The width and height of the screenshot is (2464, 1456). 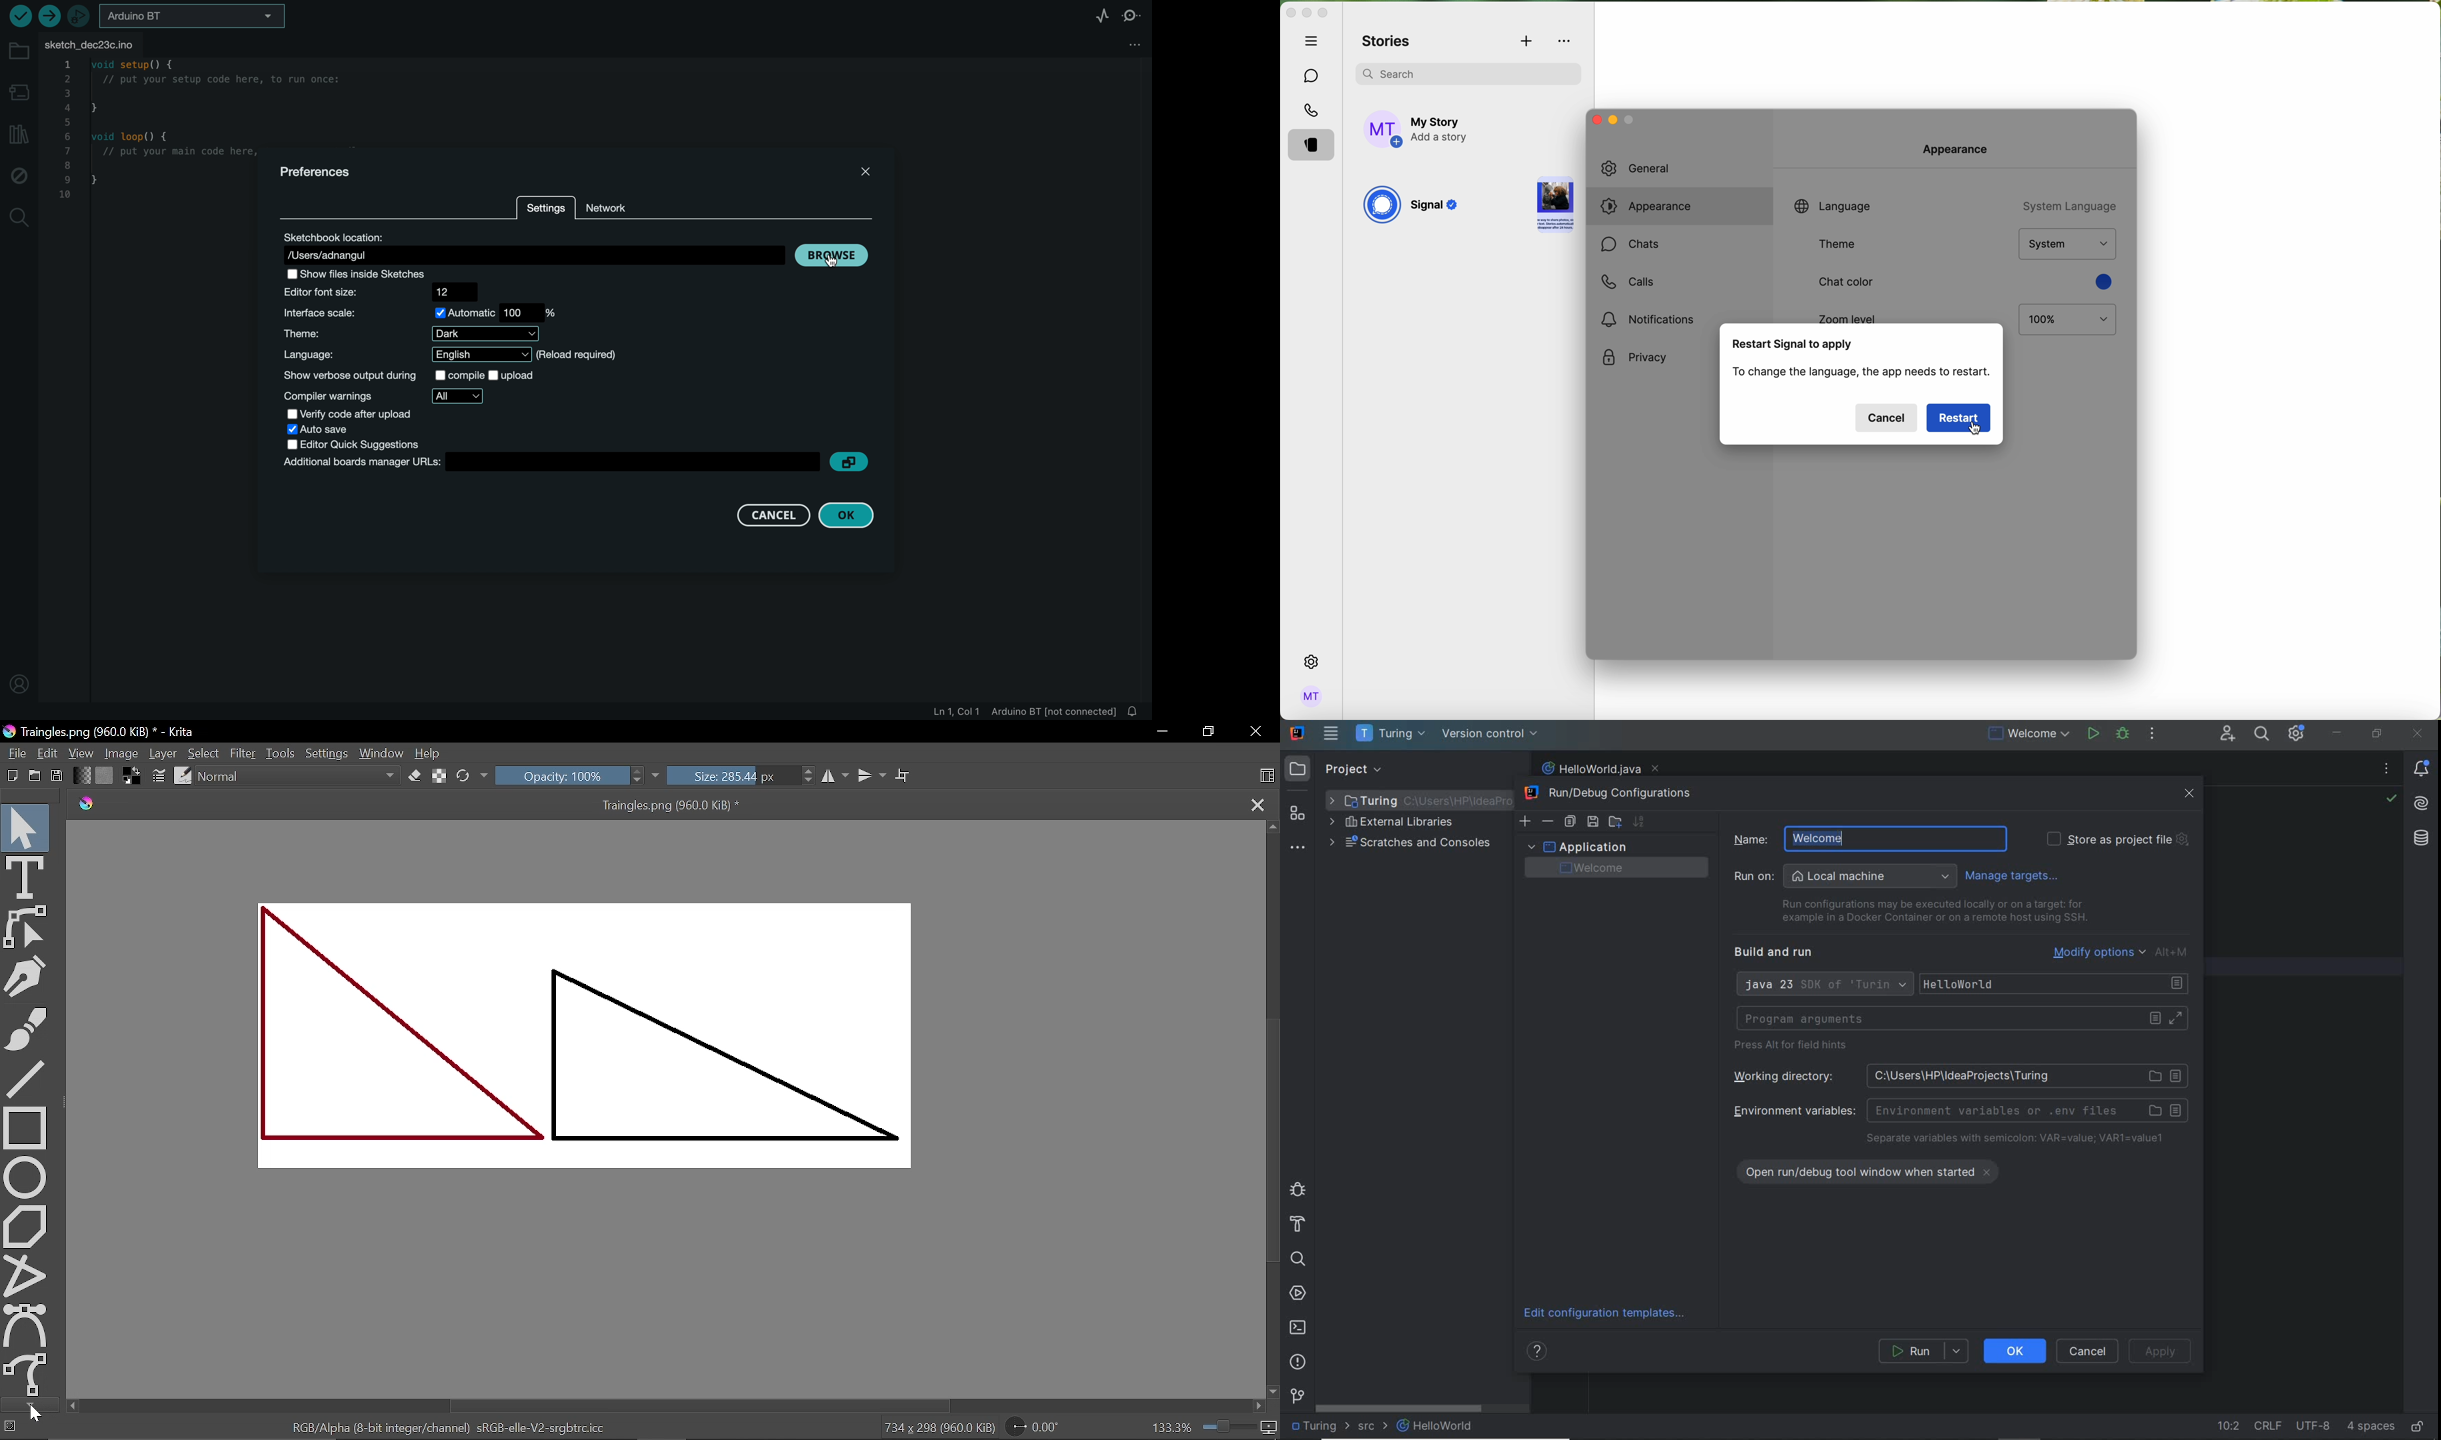 I want to click on signal logo, so click(x=1382, y=206).